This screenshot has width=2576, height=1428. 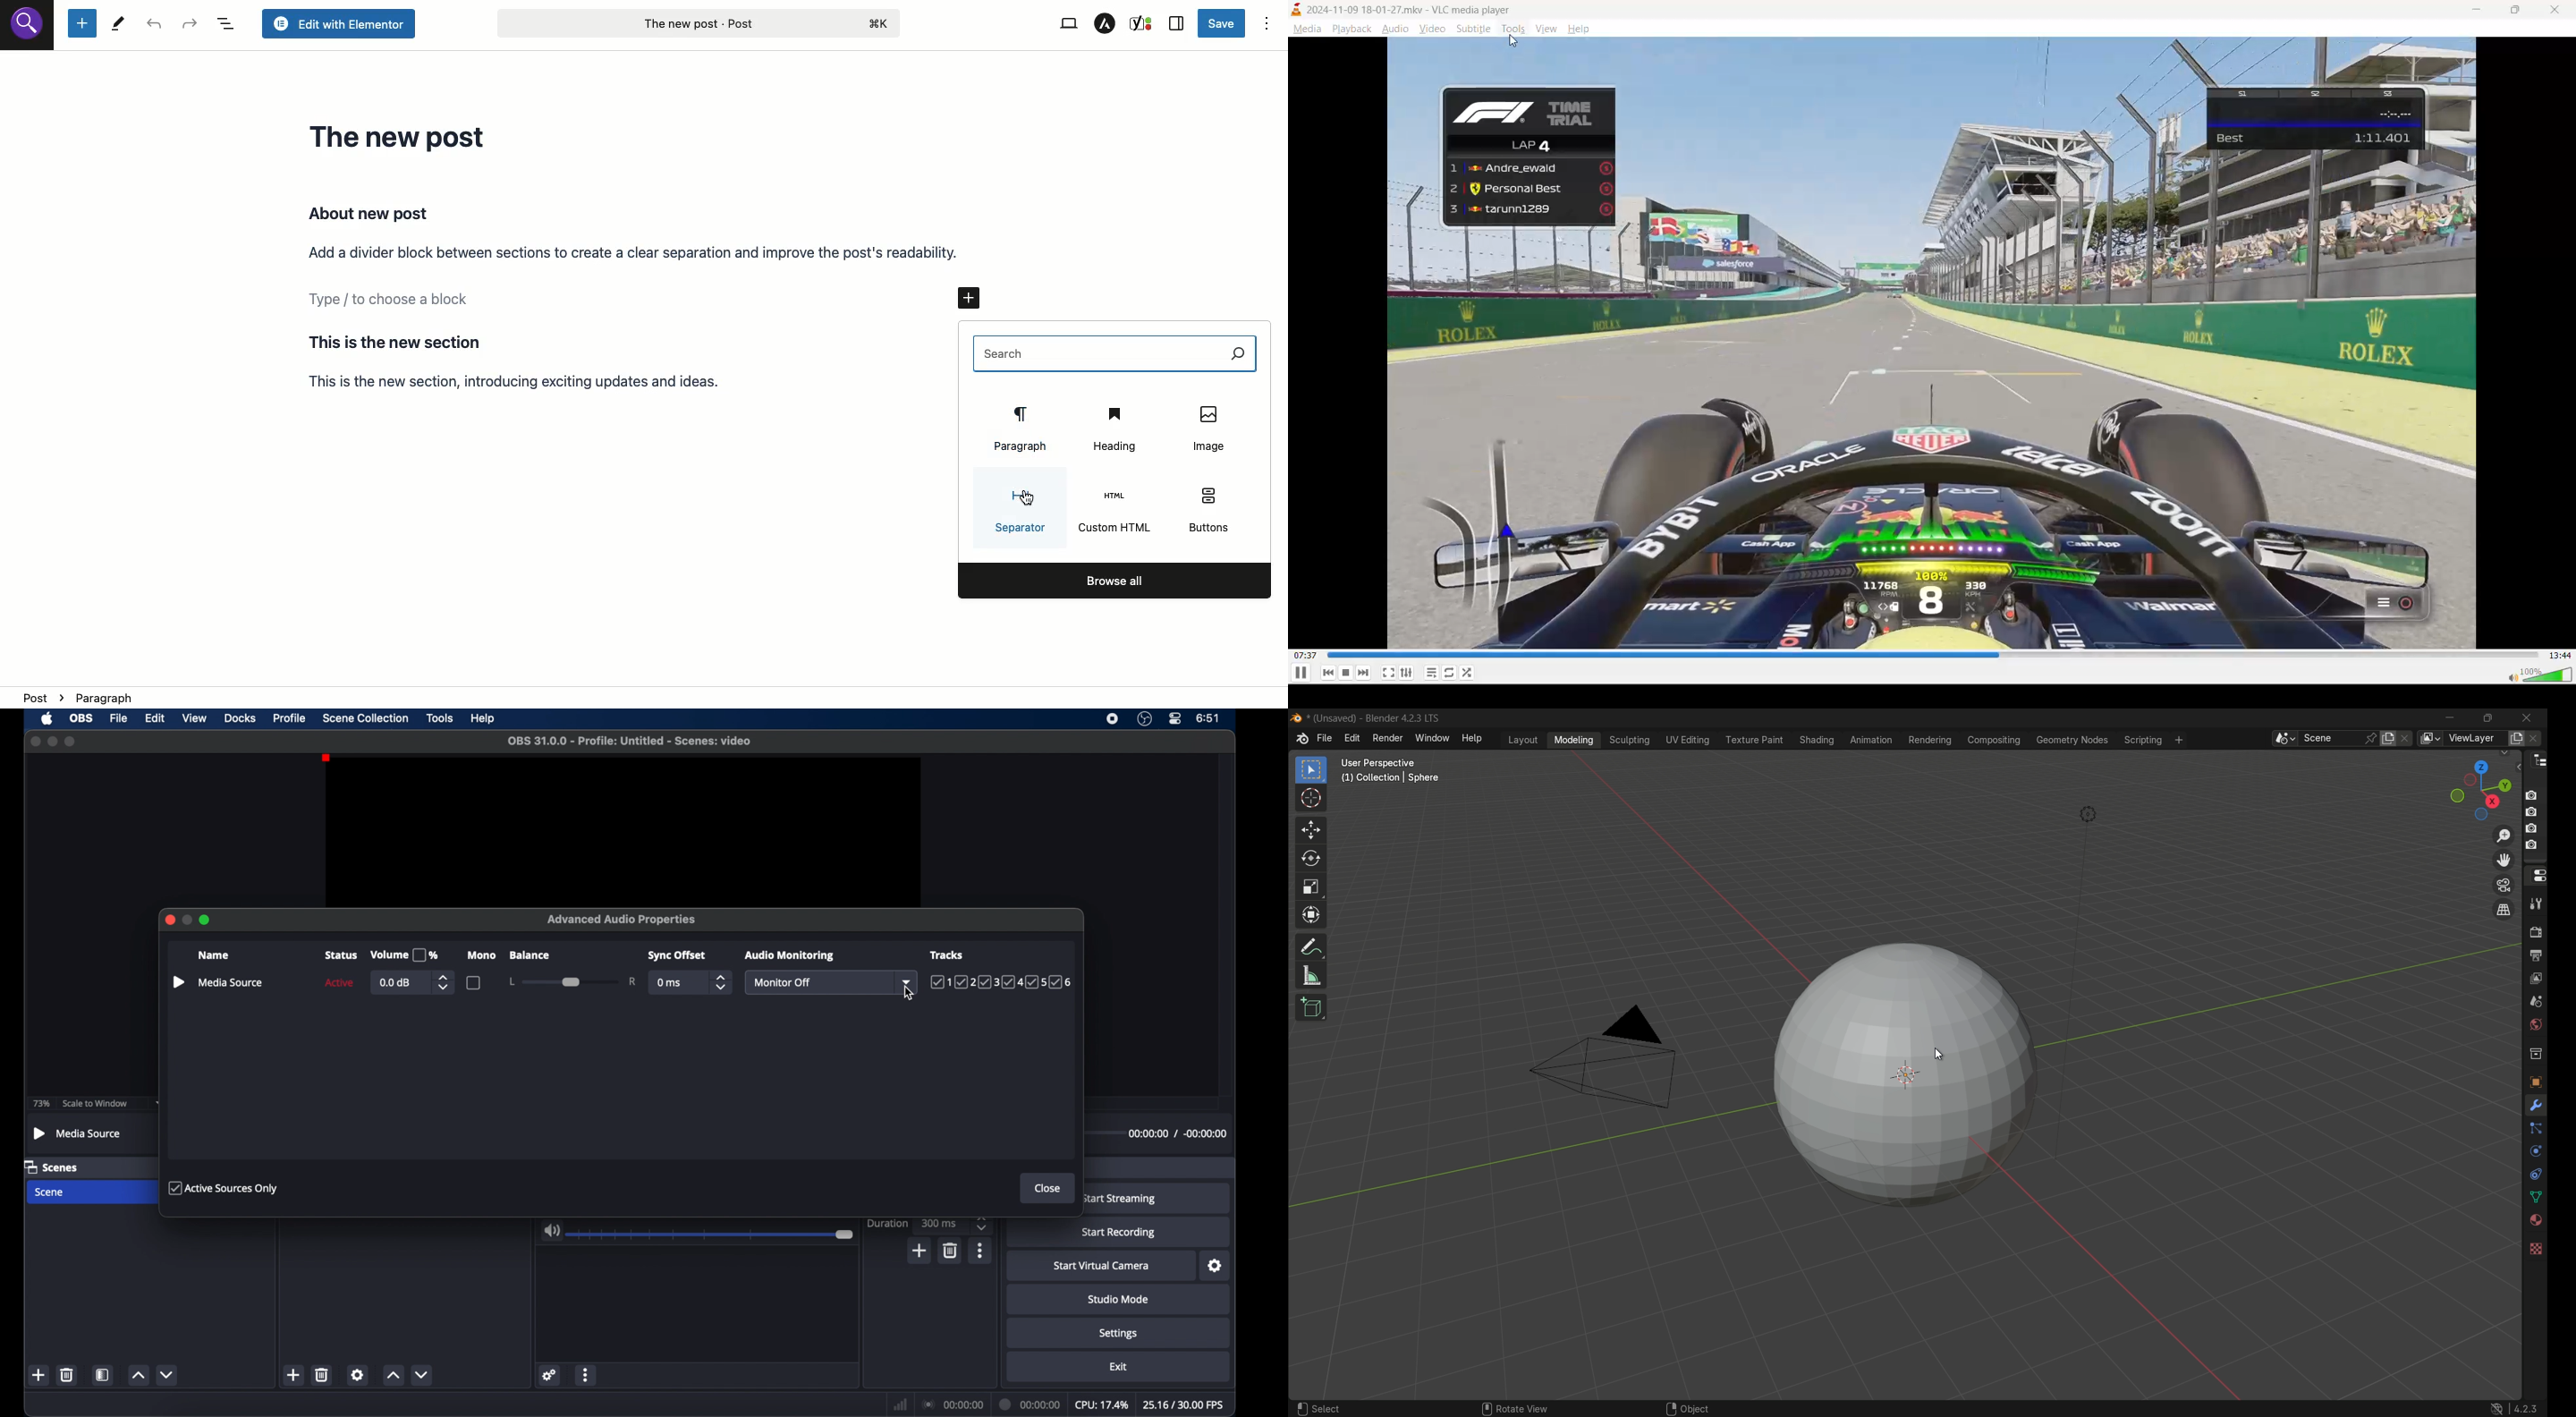 I want to click on maximize, so click(x=205, y=920).